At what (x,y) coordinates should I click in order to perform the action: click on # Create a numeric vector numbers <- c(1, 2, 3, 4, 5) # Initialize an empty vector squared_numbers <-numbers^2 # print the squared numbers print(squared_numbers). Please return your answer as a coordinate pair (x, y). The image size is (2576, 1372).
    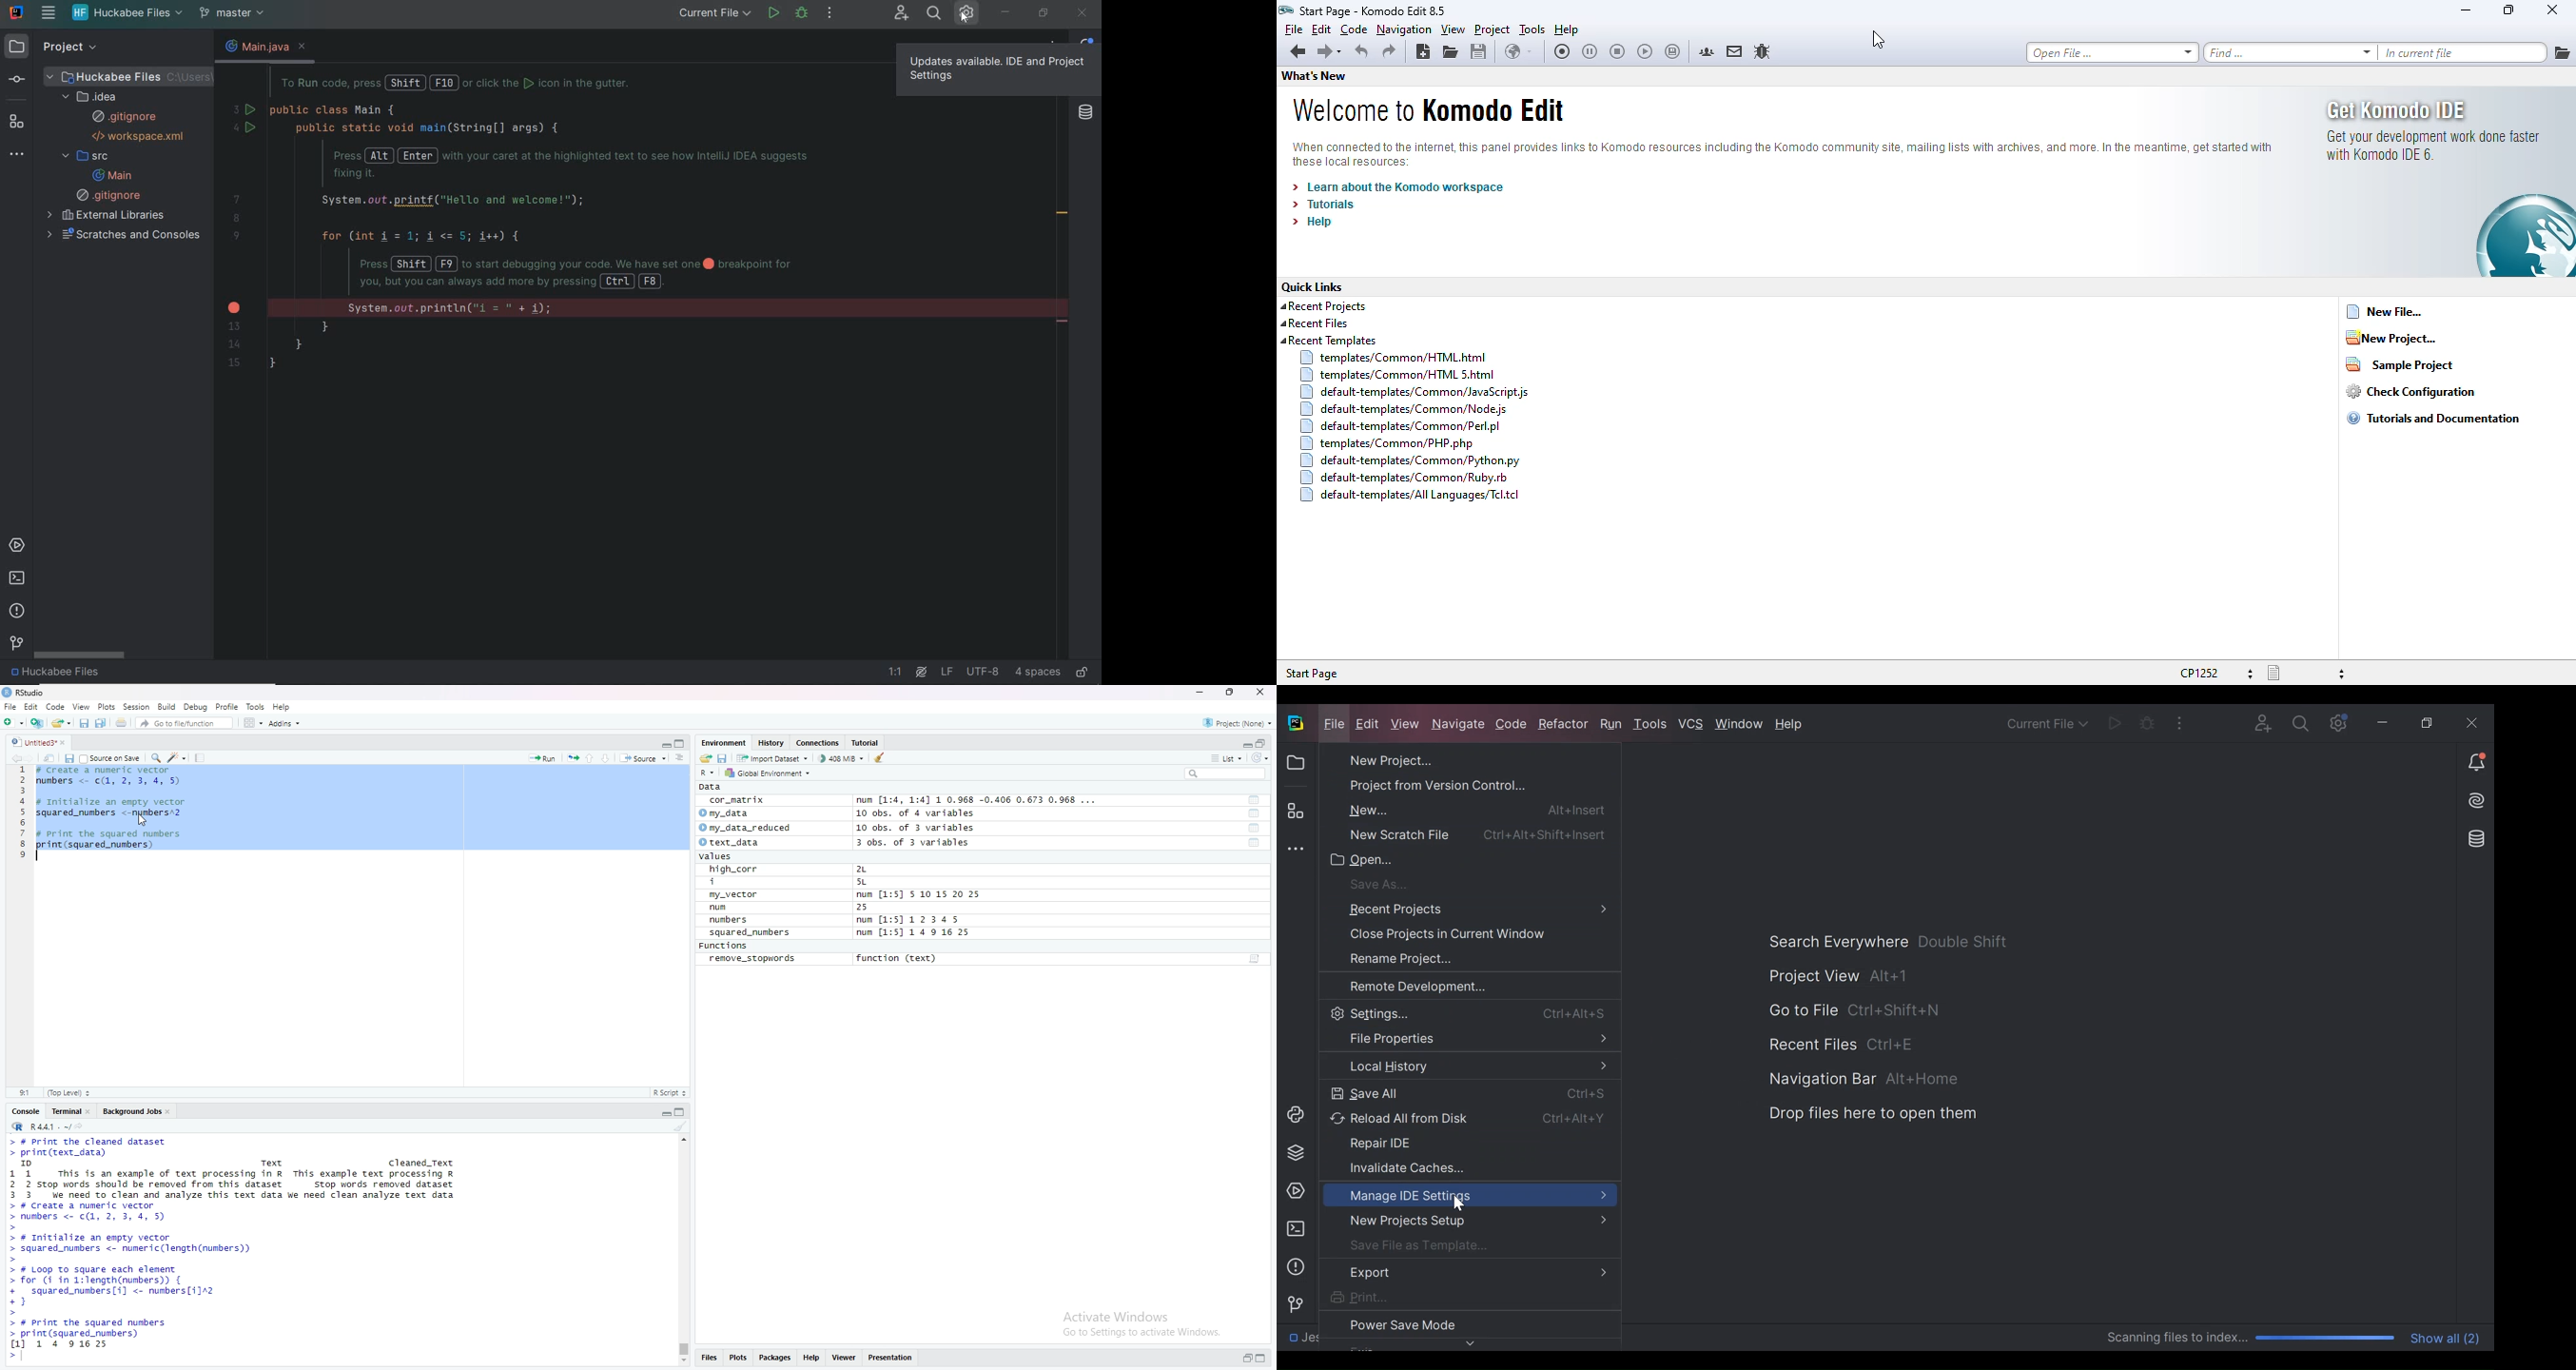
    Looking at the image, I should click on (115, 815).